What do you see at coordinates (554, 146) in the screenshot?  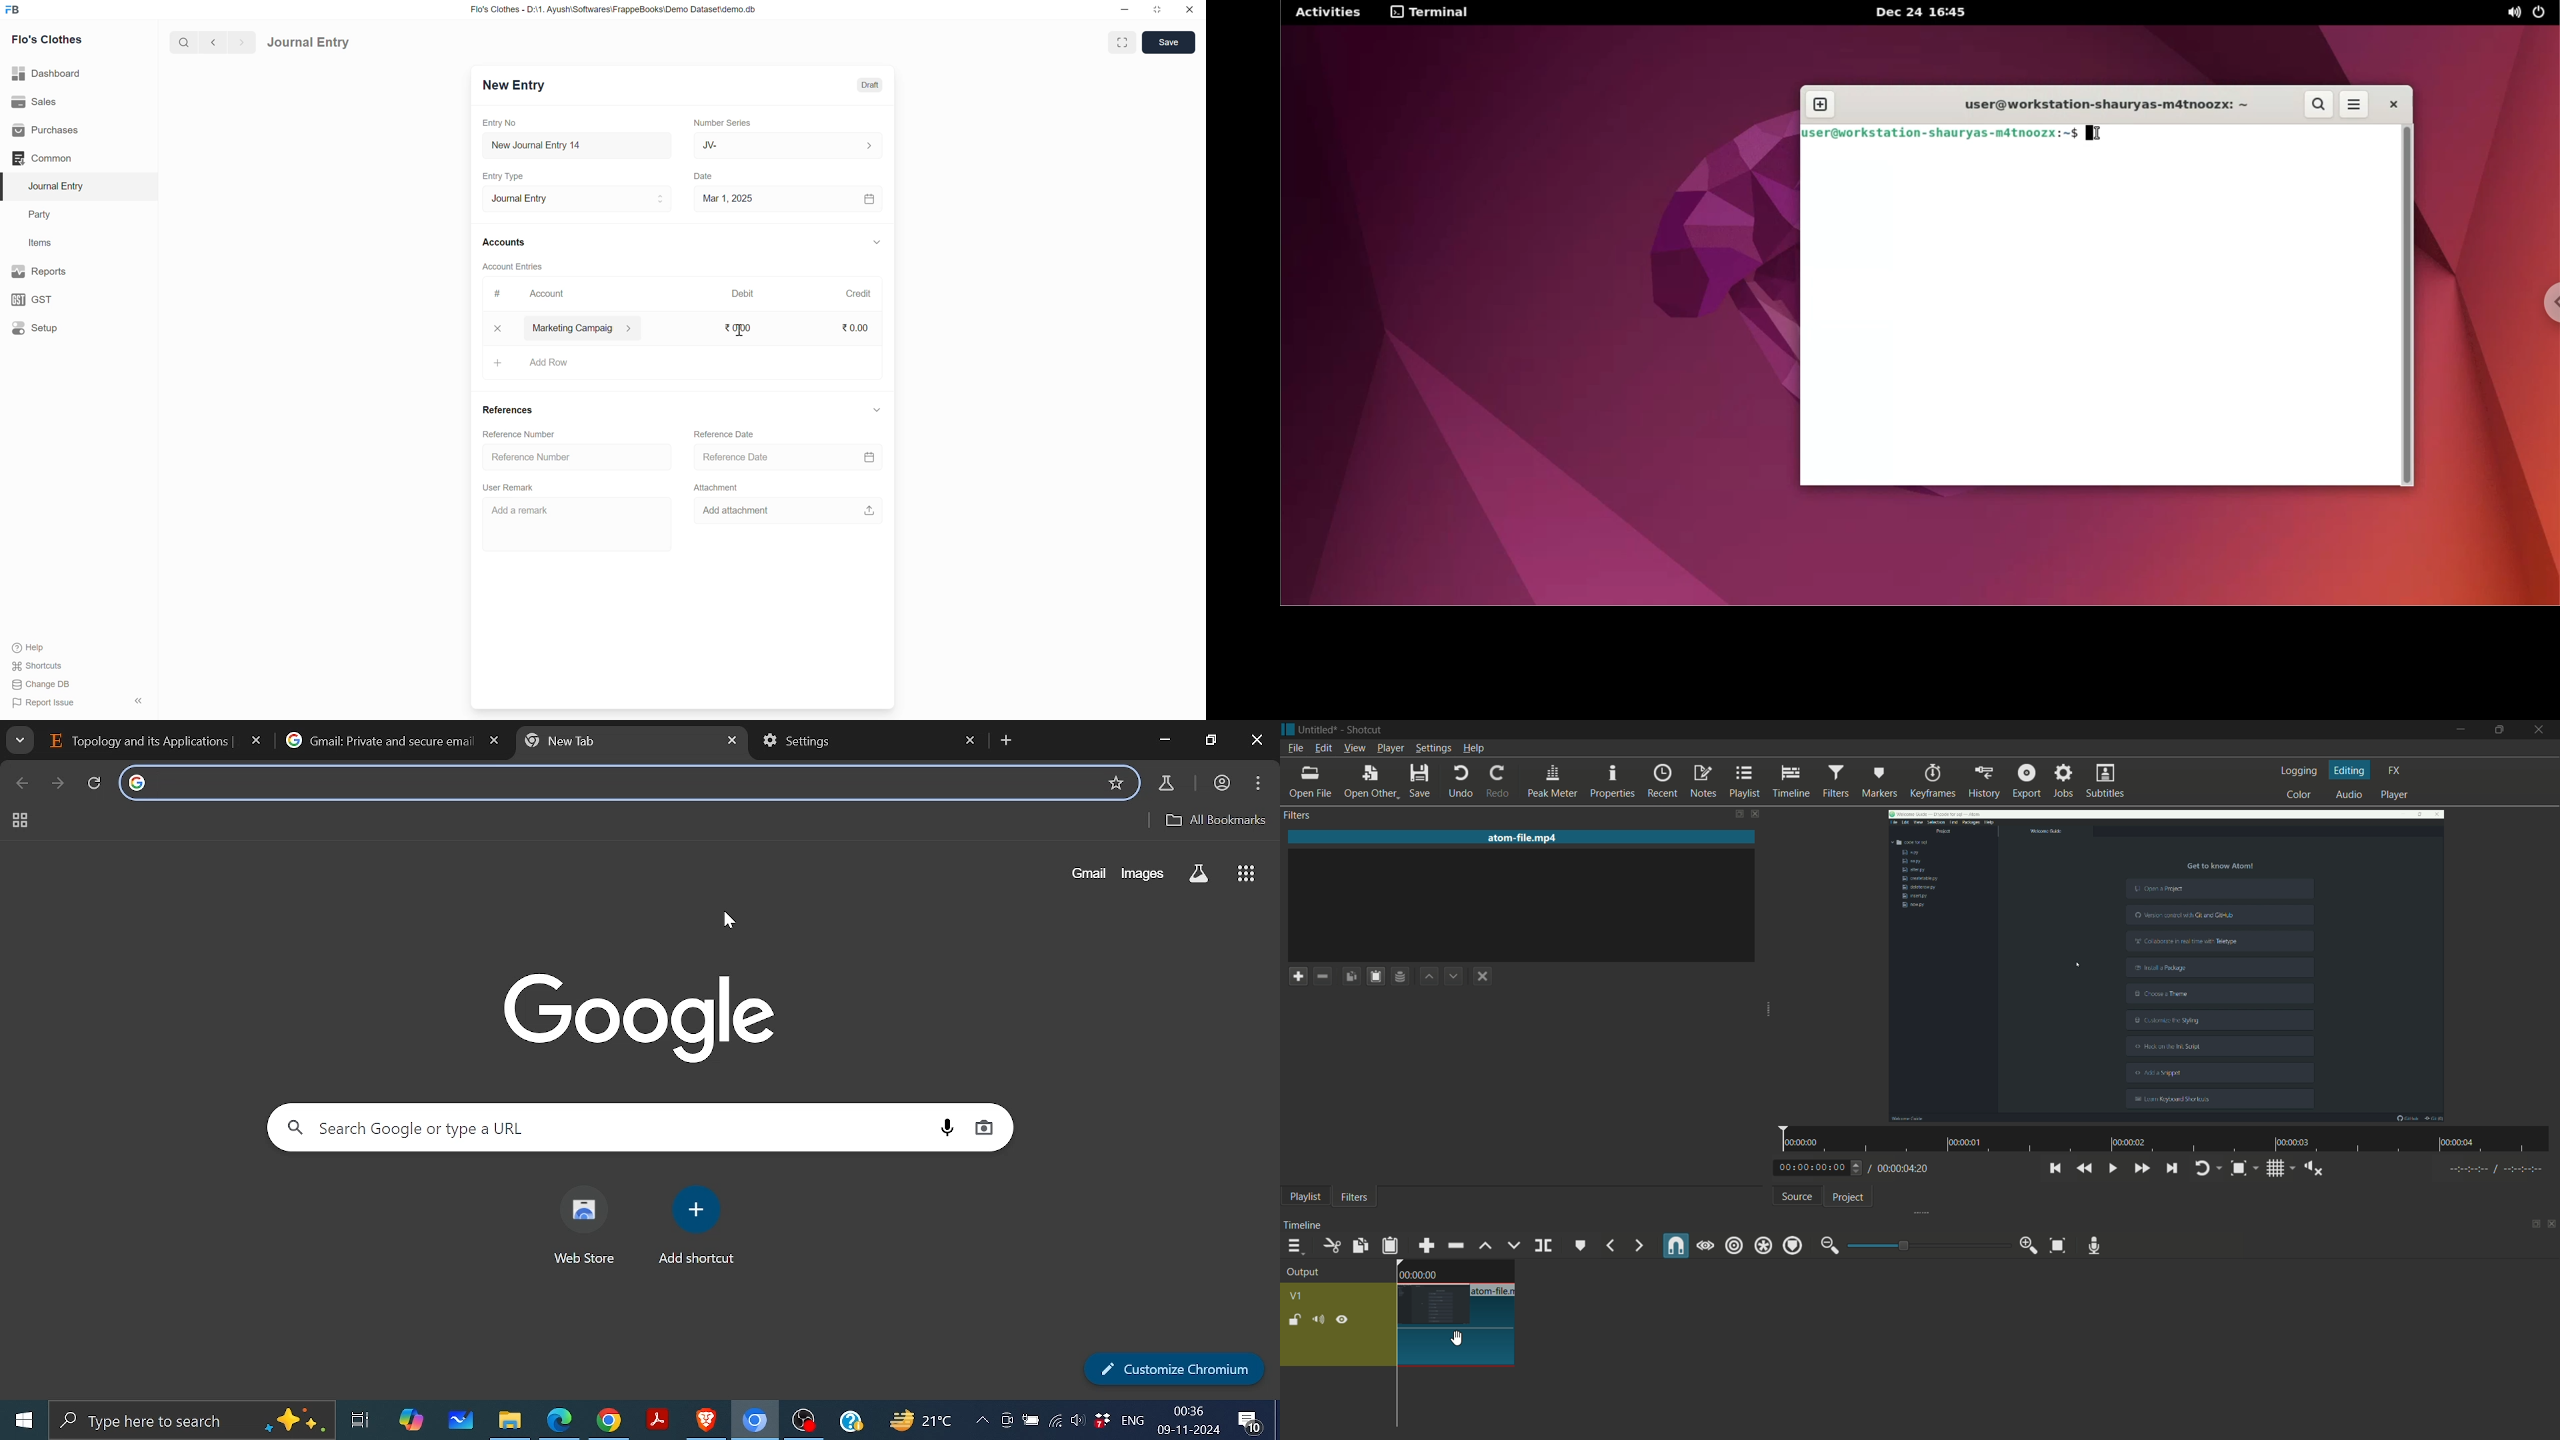 I see `New Journal Entry 14` at bounding box center [554, 146].